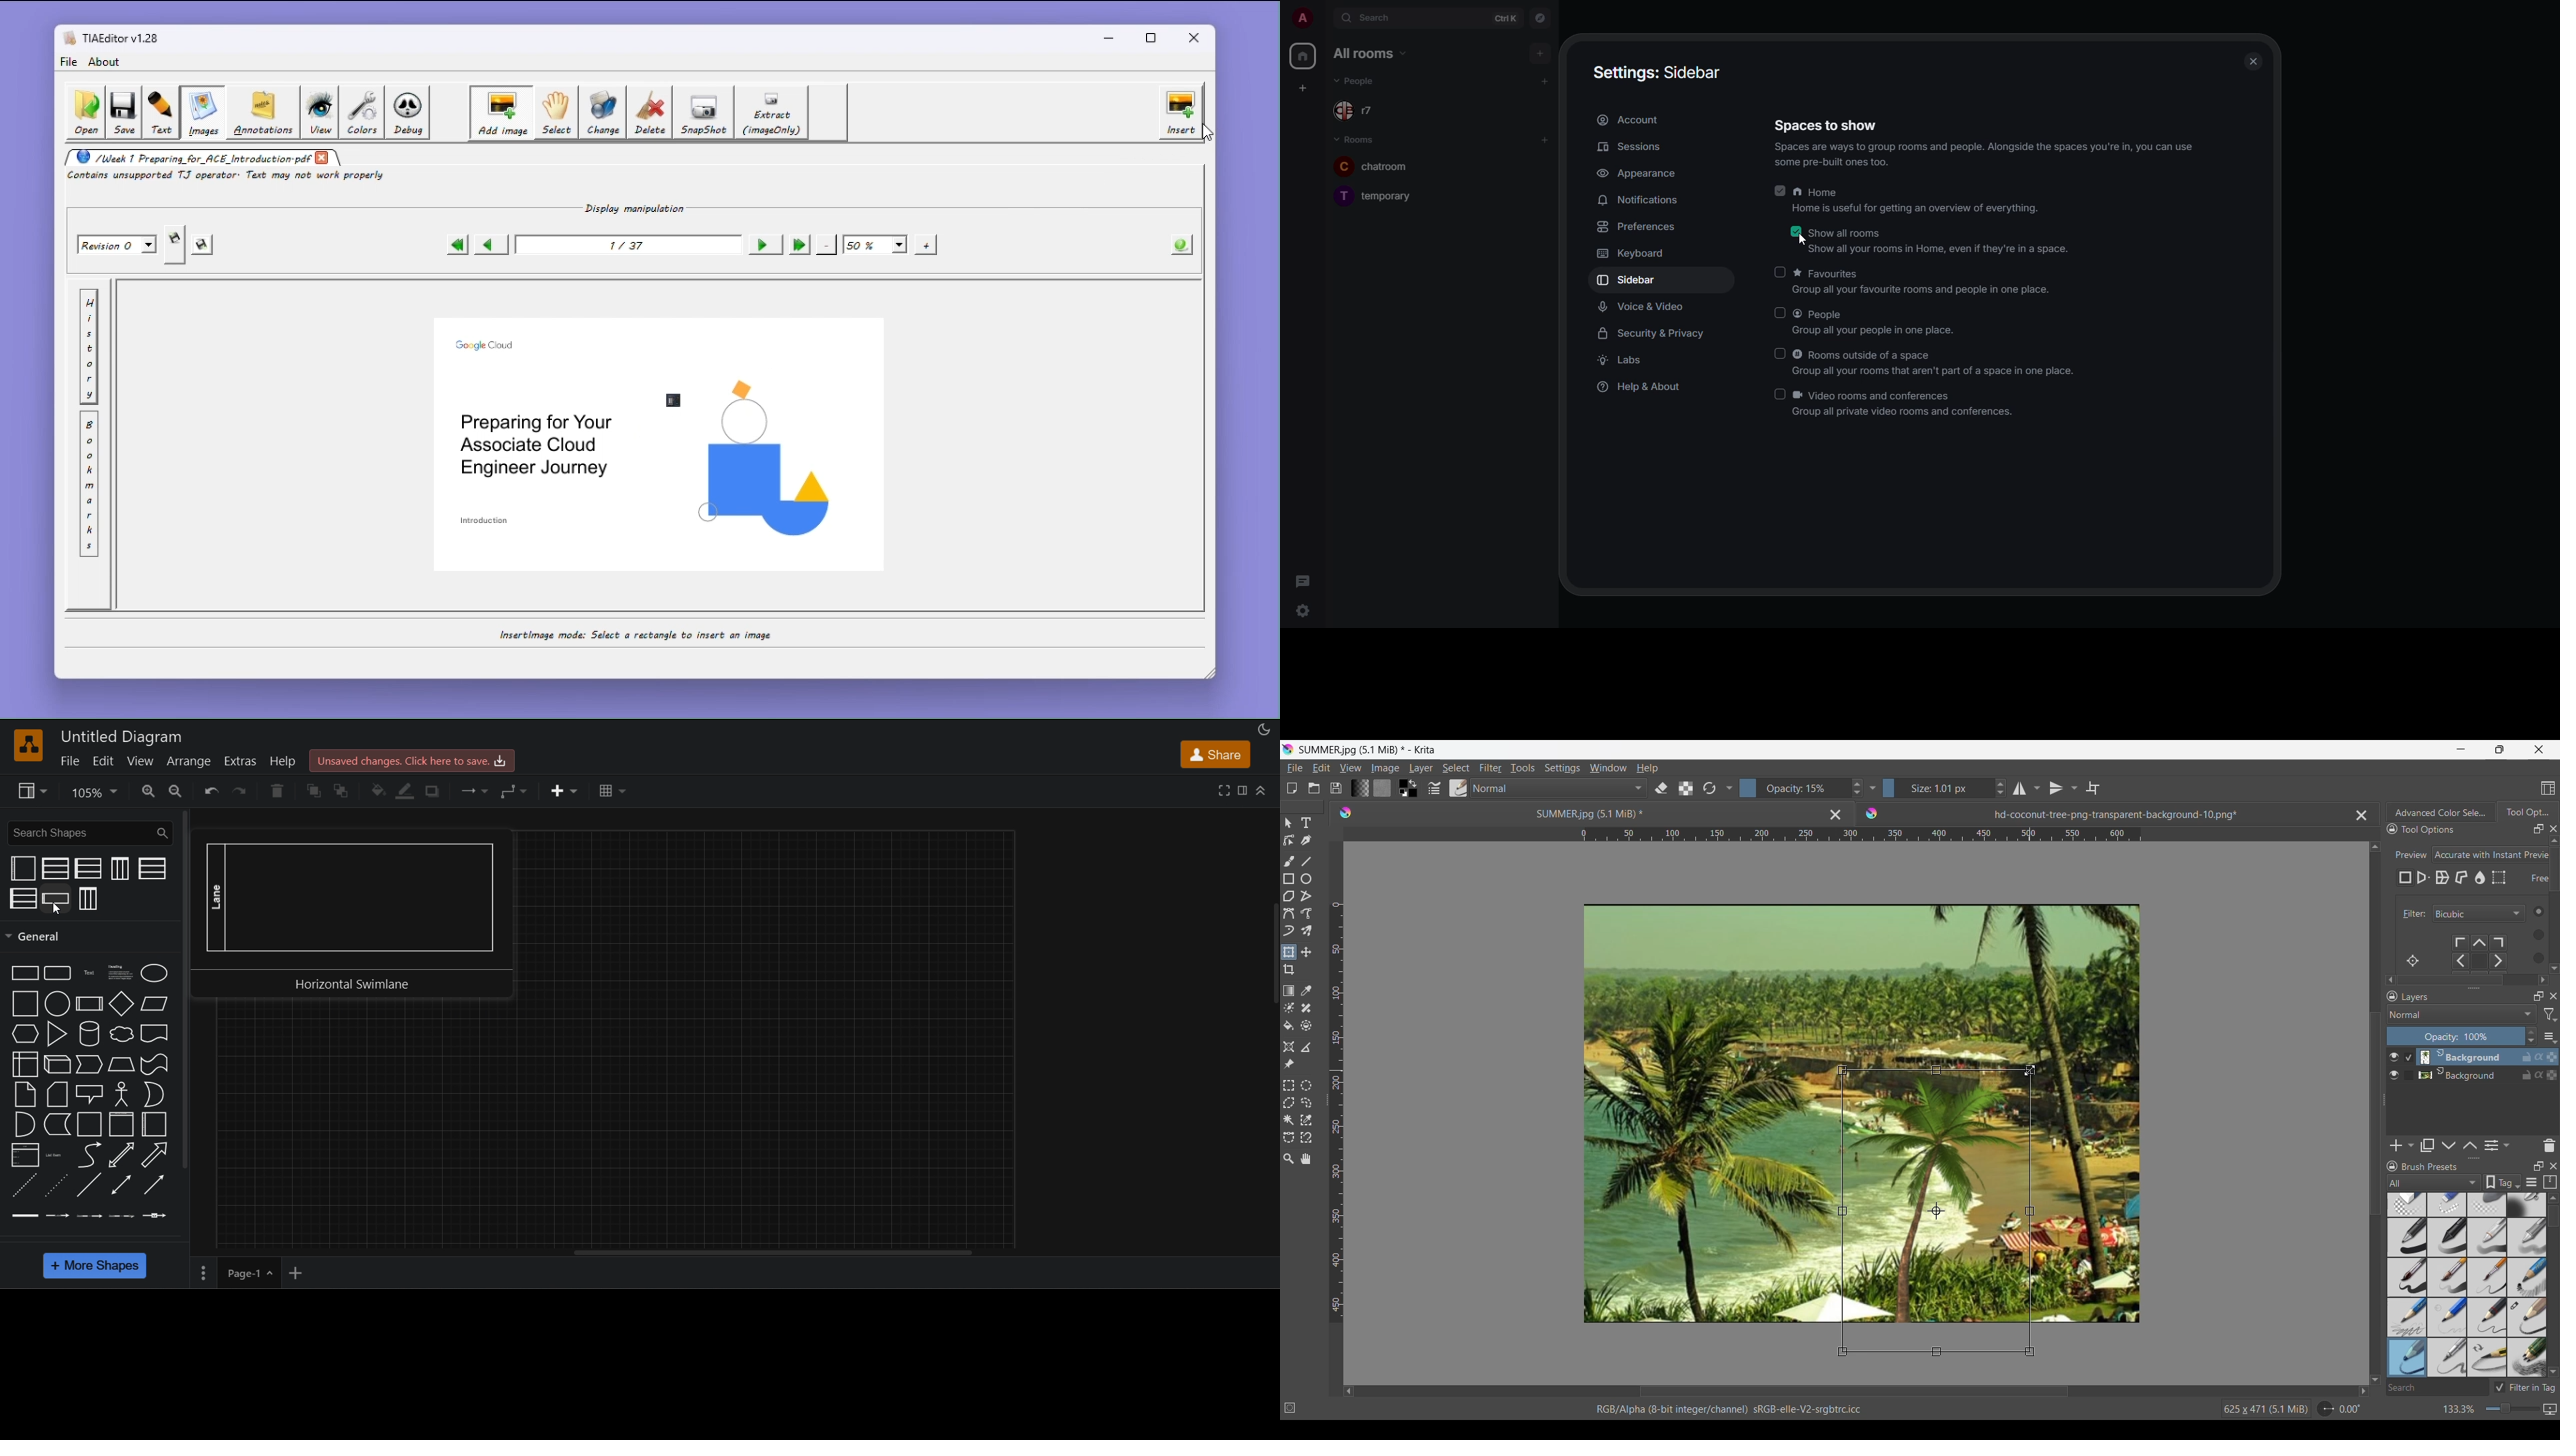 Image resolution: width=2576 pixels, height=1456 pixels. What do you see at coordinates (25, 1156) in the screenshot?
I see `list` at bounding box center [25, 1156].